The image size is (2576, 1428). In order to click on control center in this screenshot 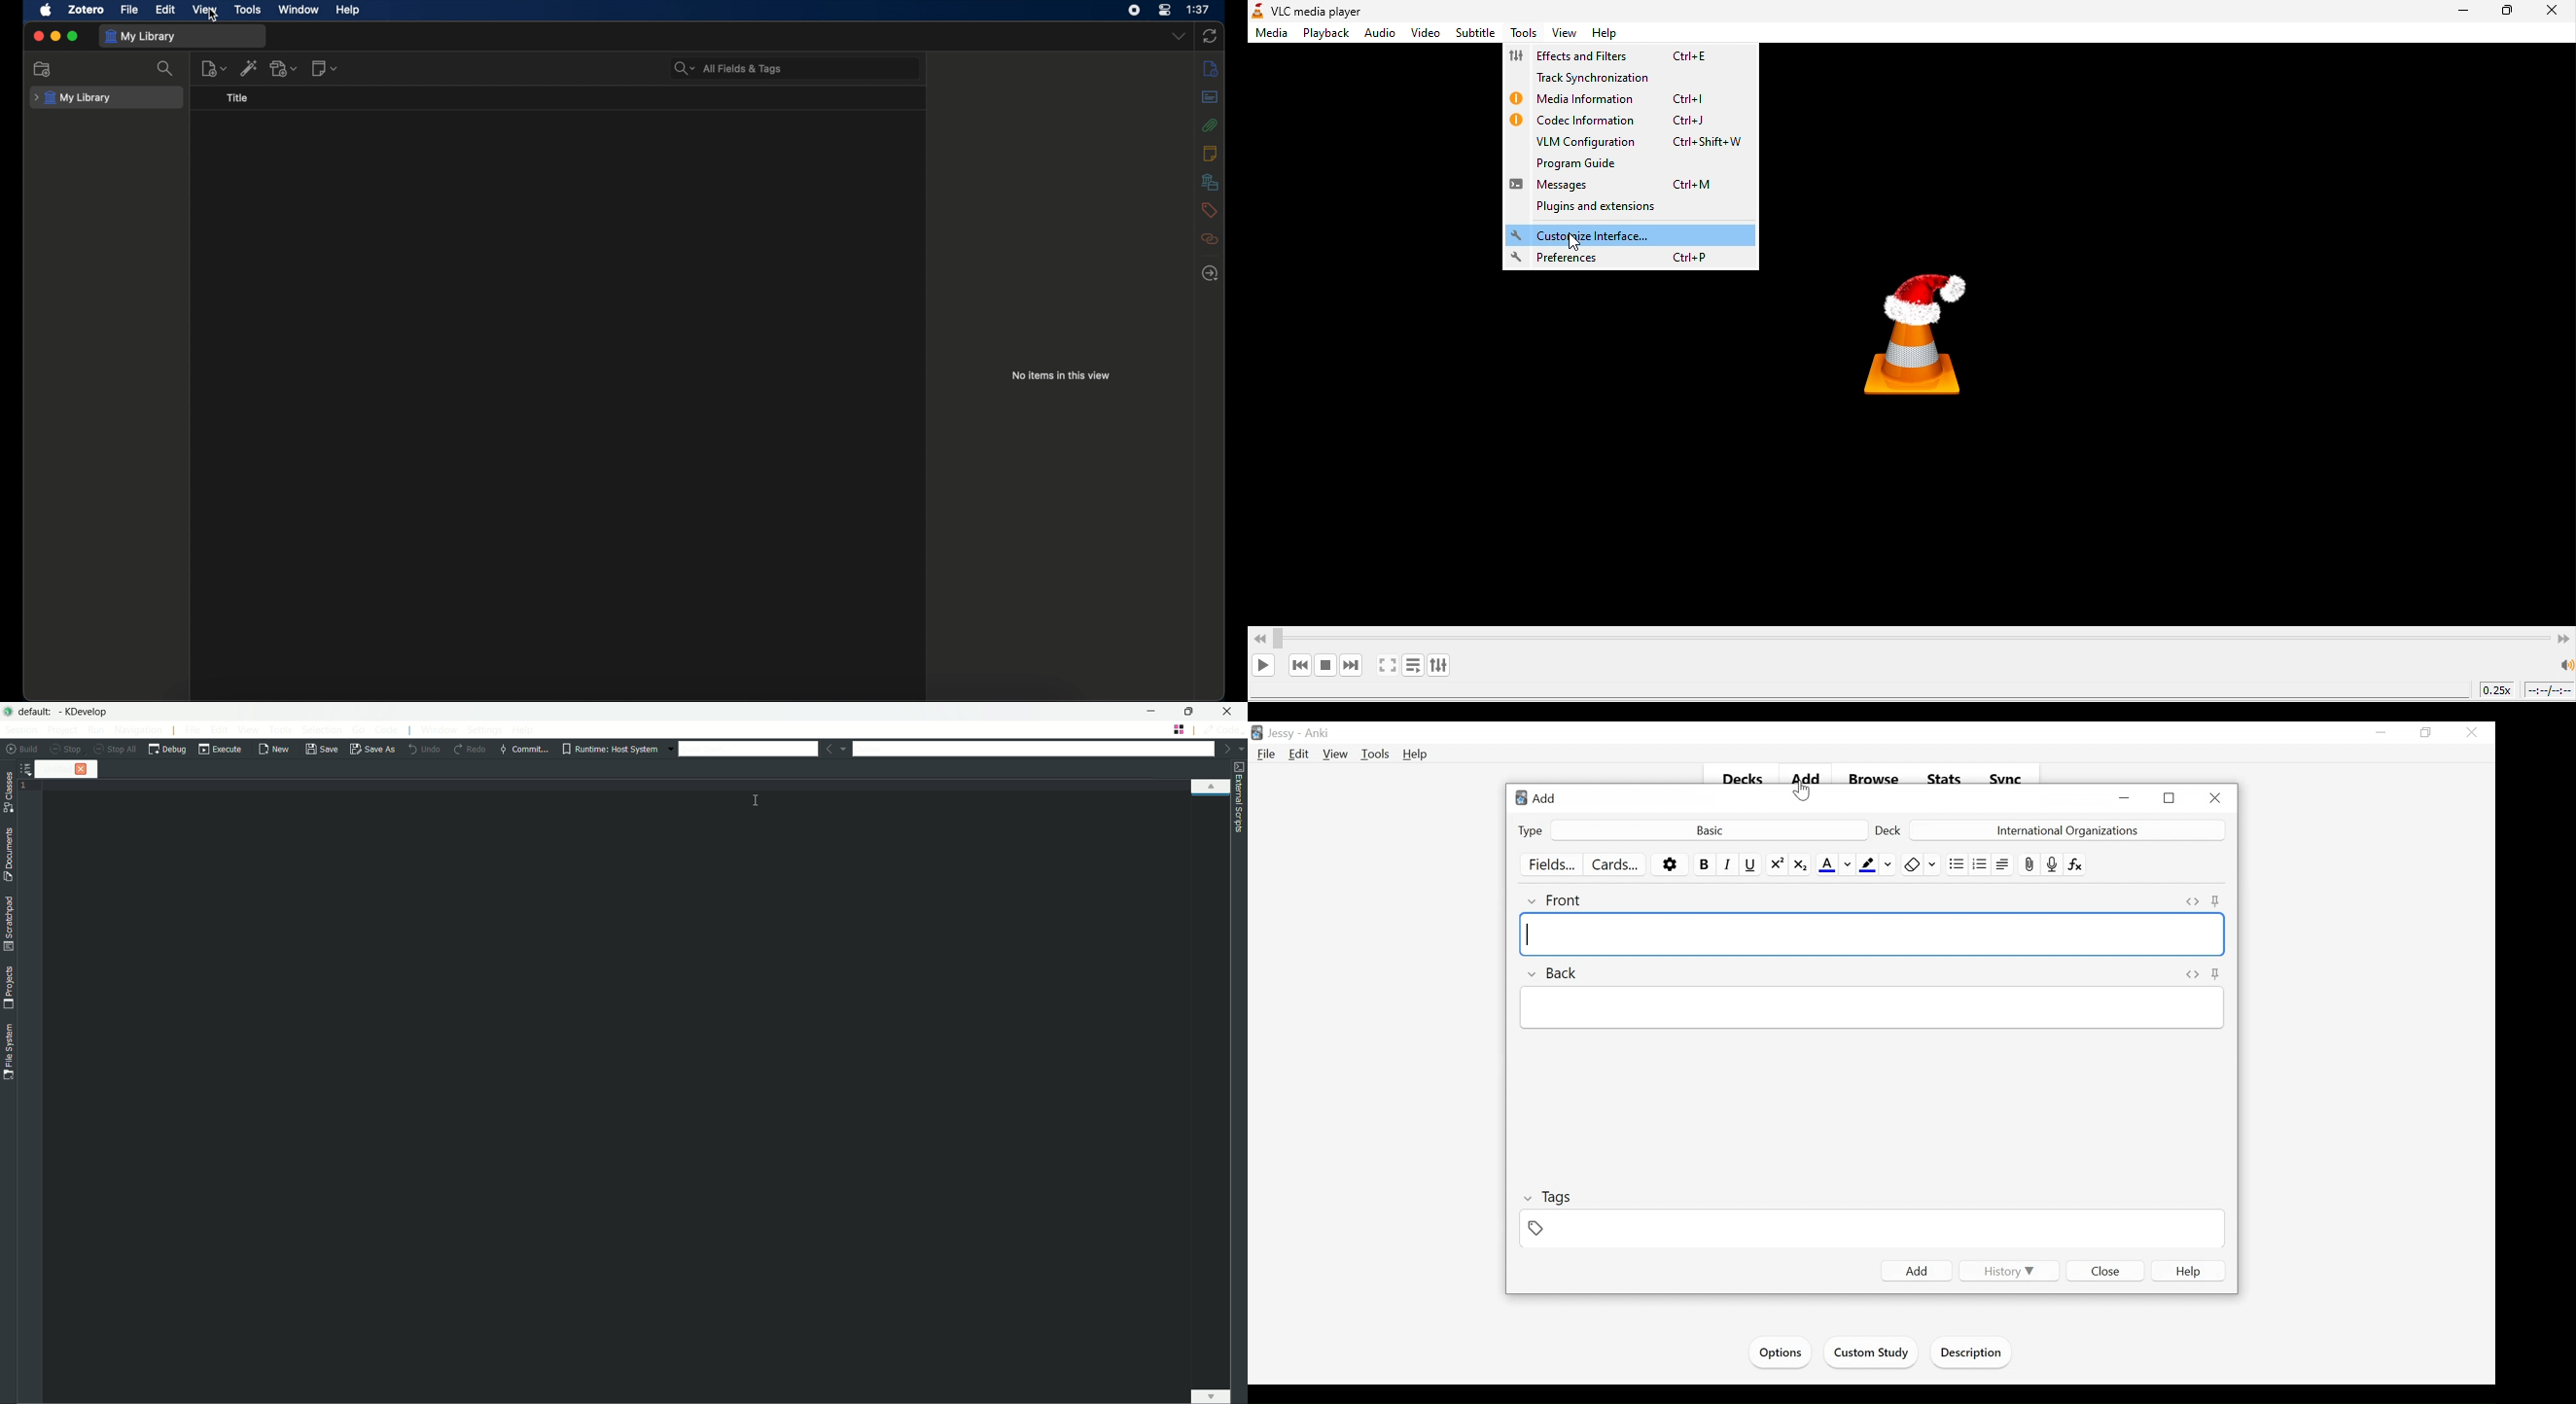, I will do `click(1165, 10)`.